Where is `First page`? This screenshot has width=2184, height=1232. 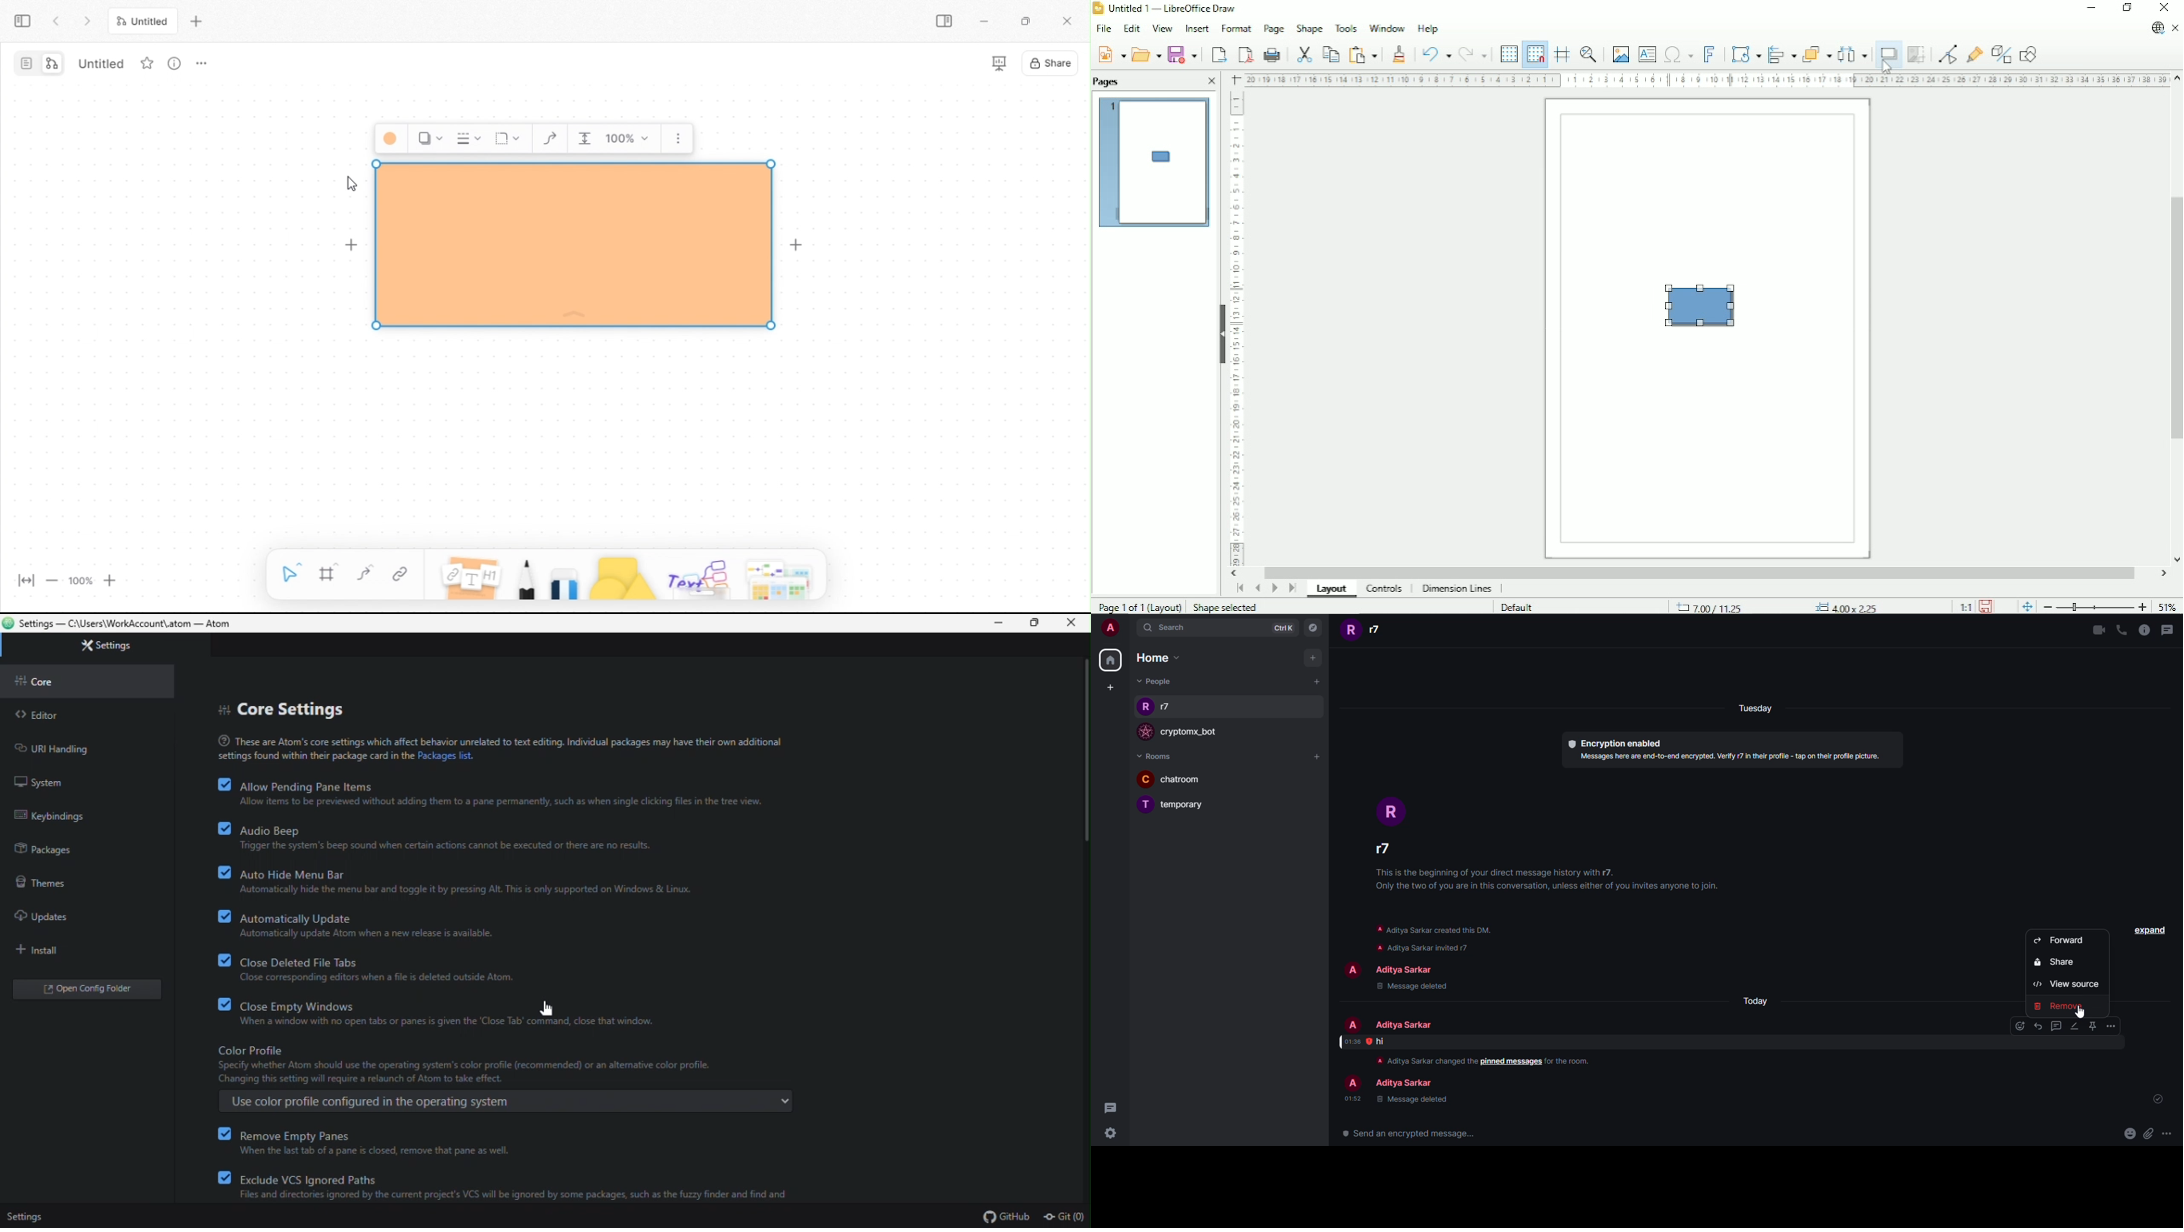 First page is located at coordinates (1239, 588).